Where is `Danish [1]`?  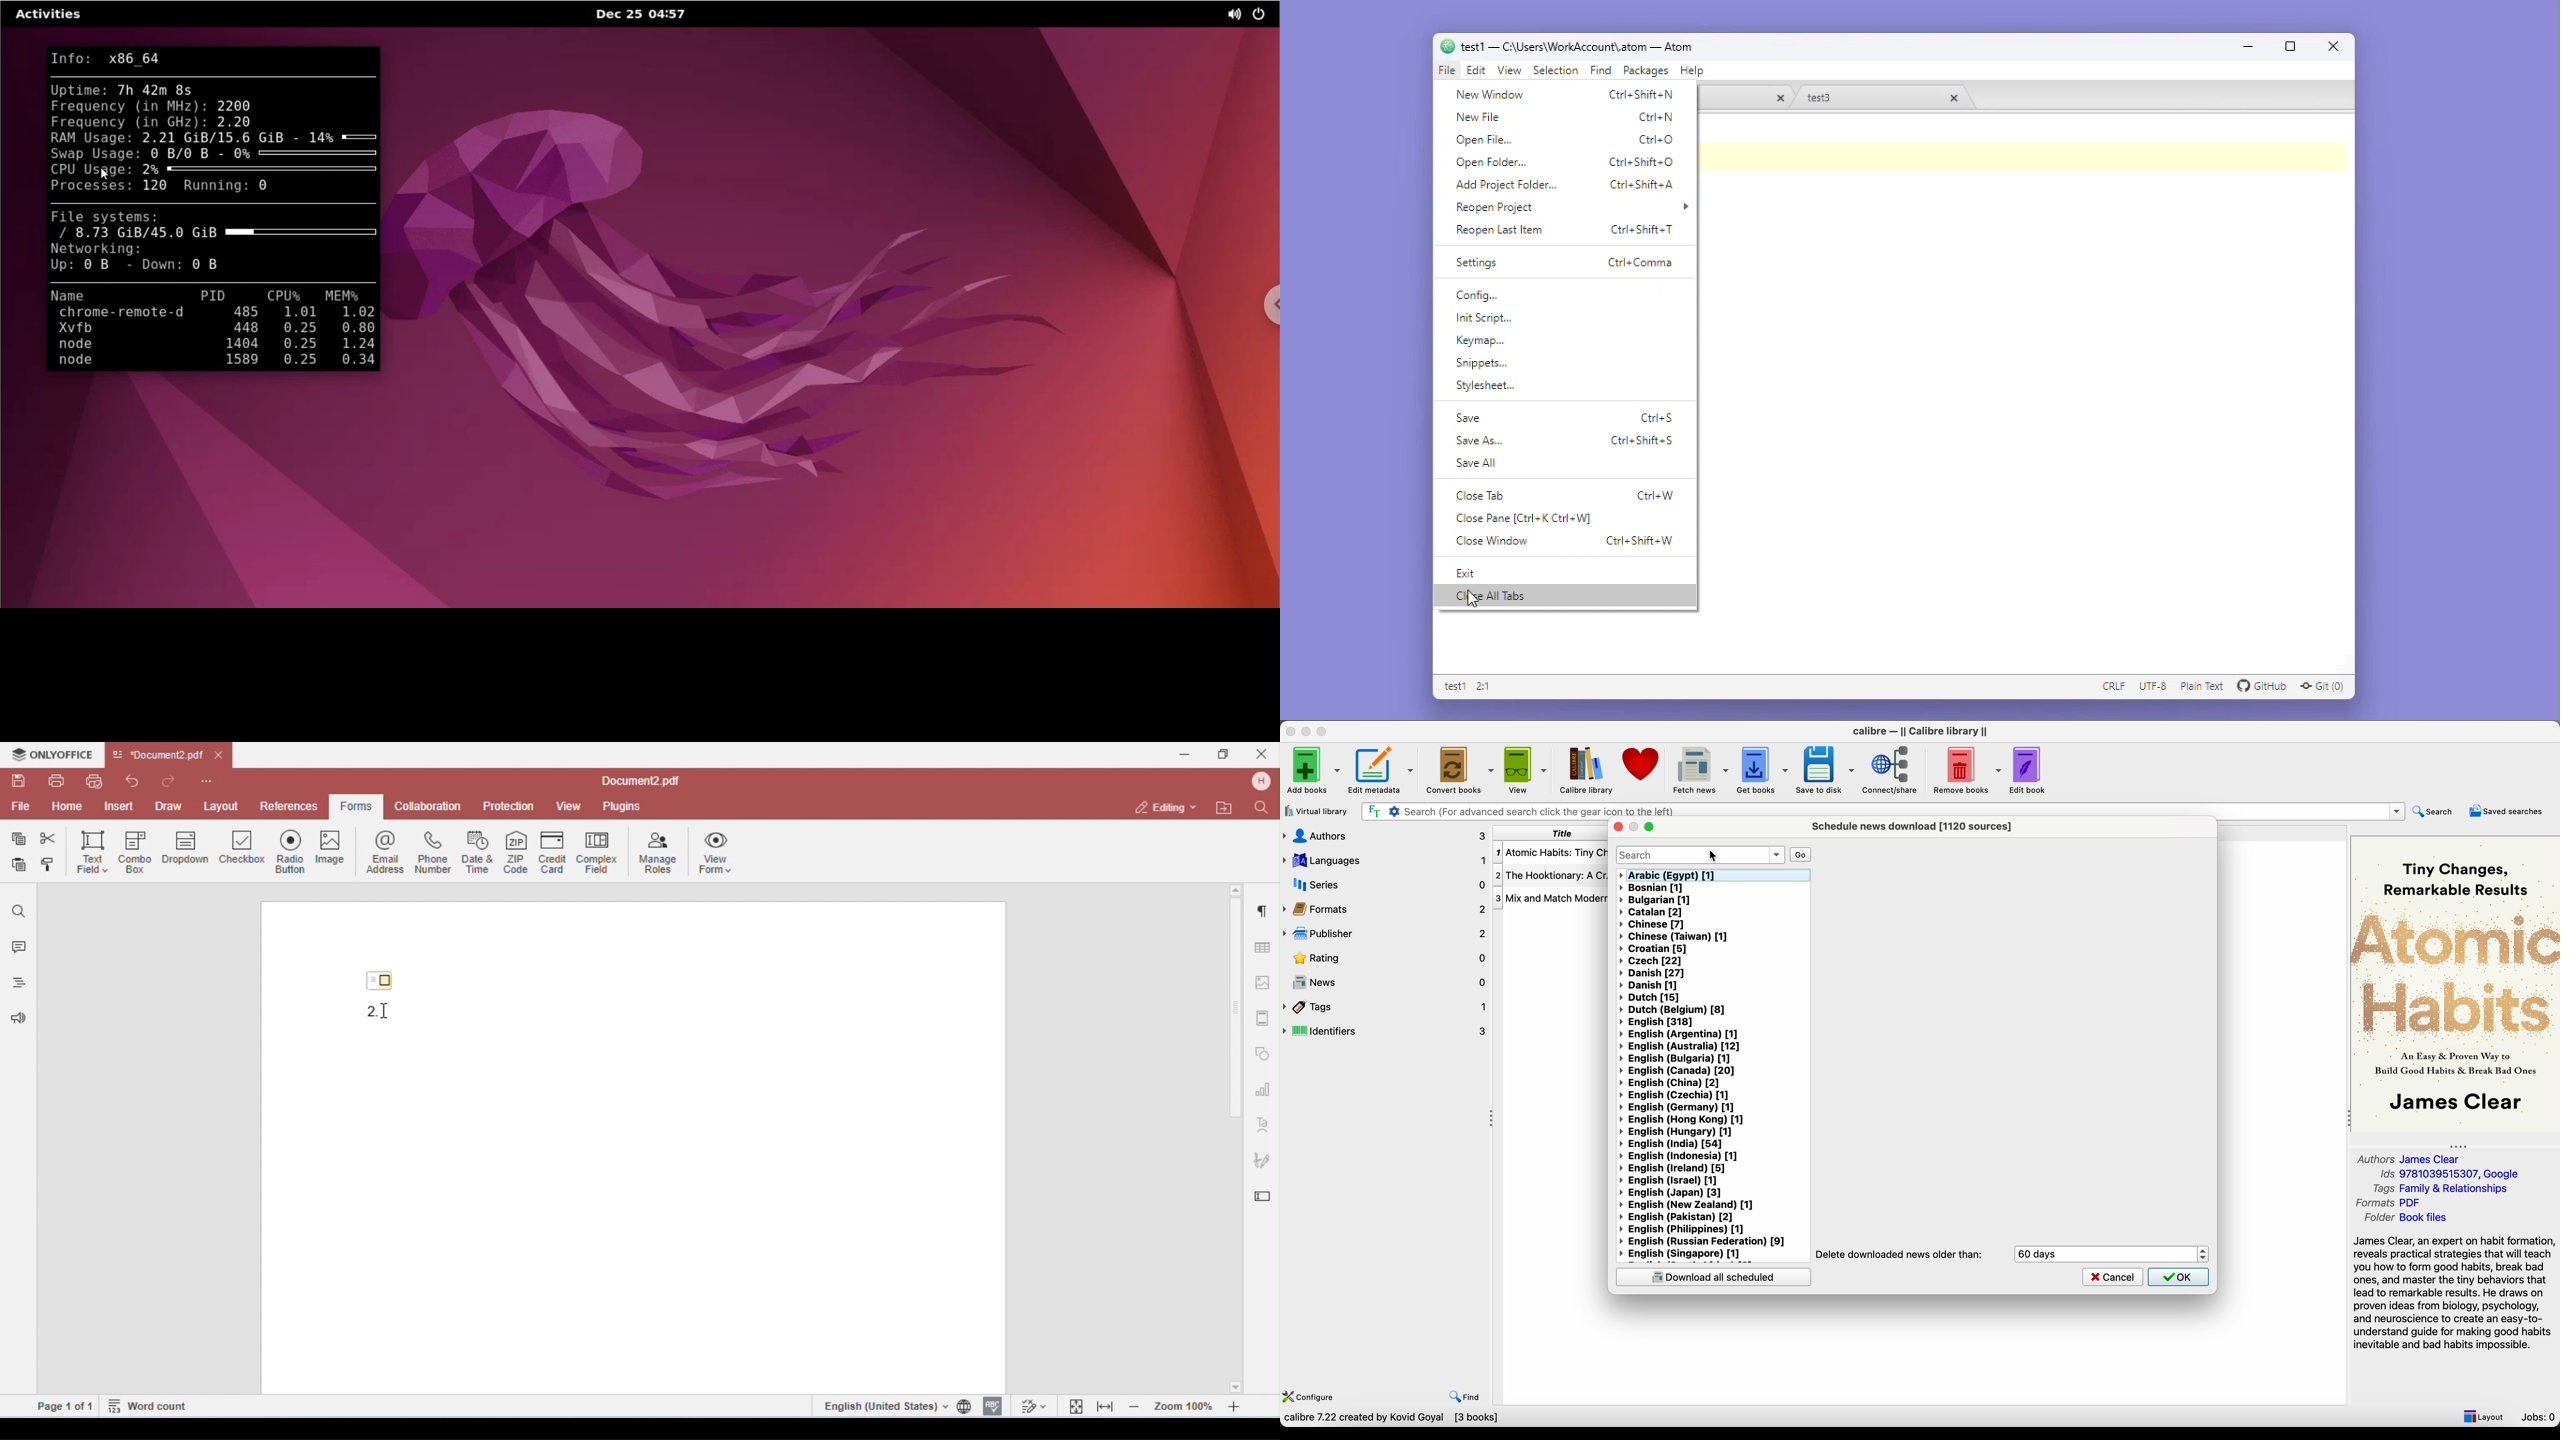 Danish [1] is located at coordinates (1647, 986).